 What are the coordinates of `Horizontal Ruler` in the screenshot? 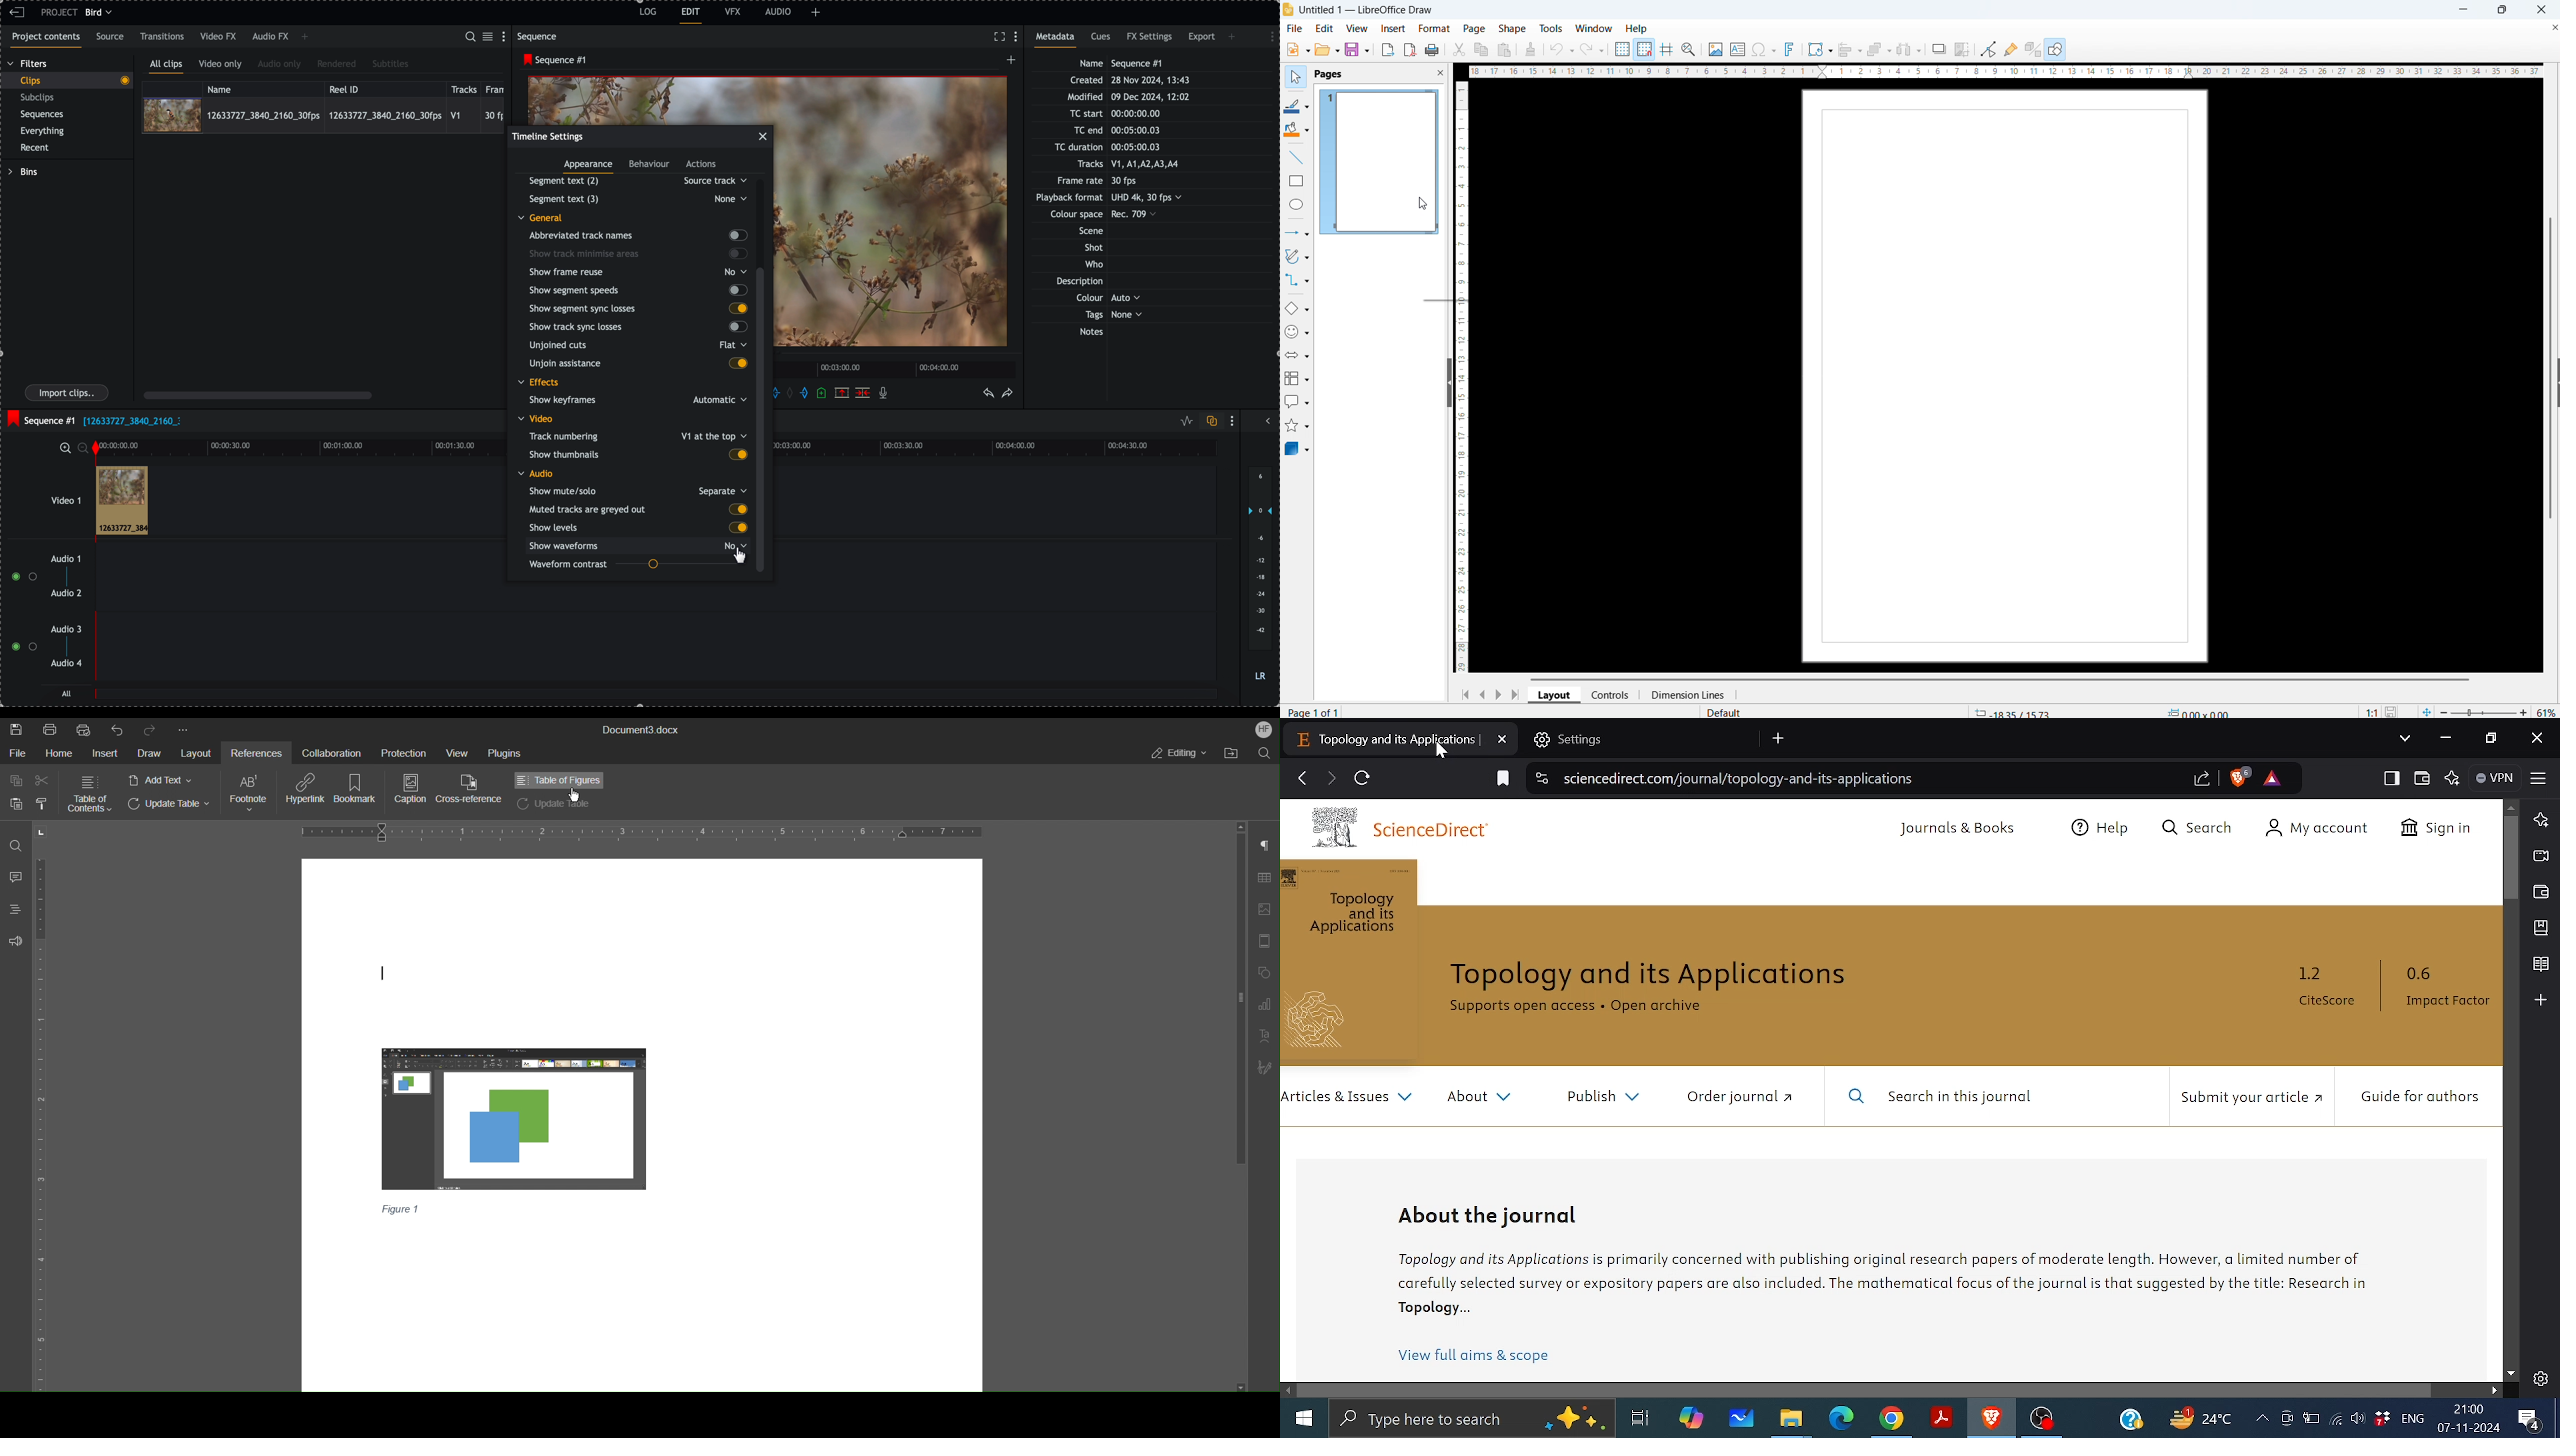 It's located at (641, 831).